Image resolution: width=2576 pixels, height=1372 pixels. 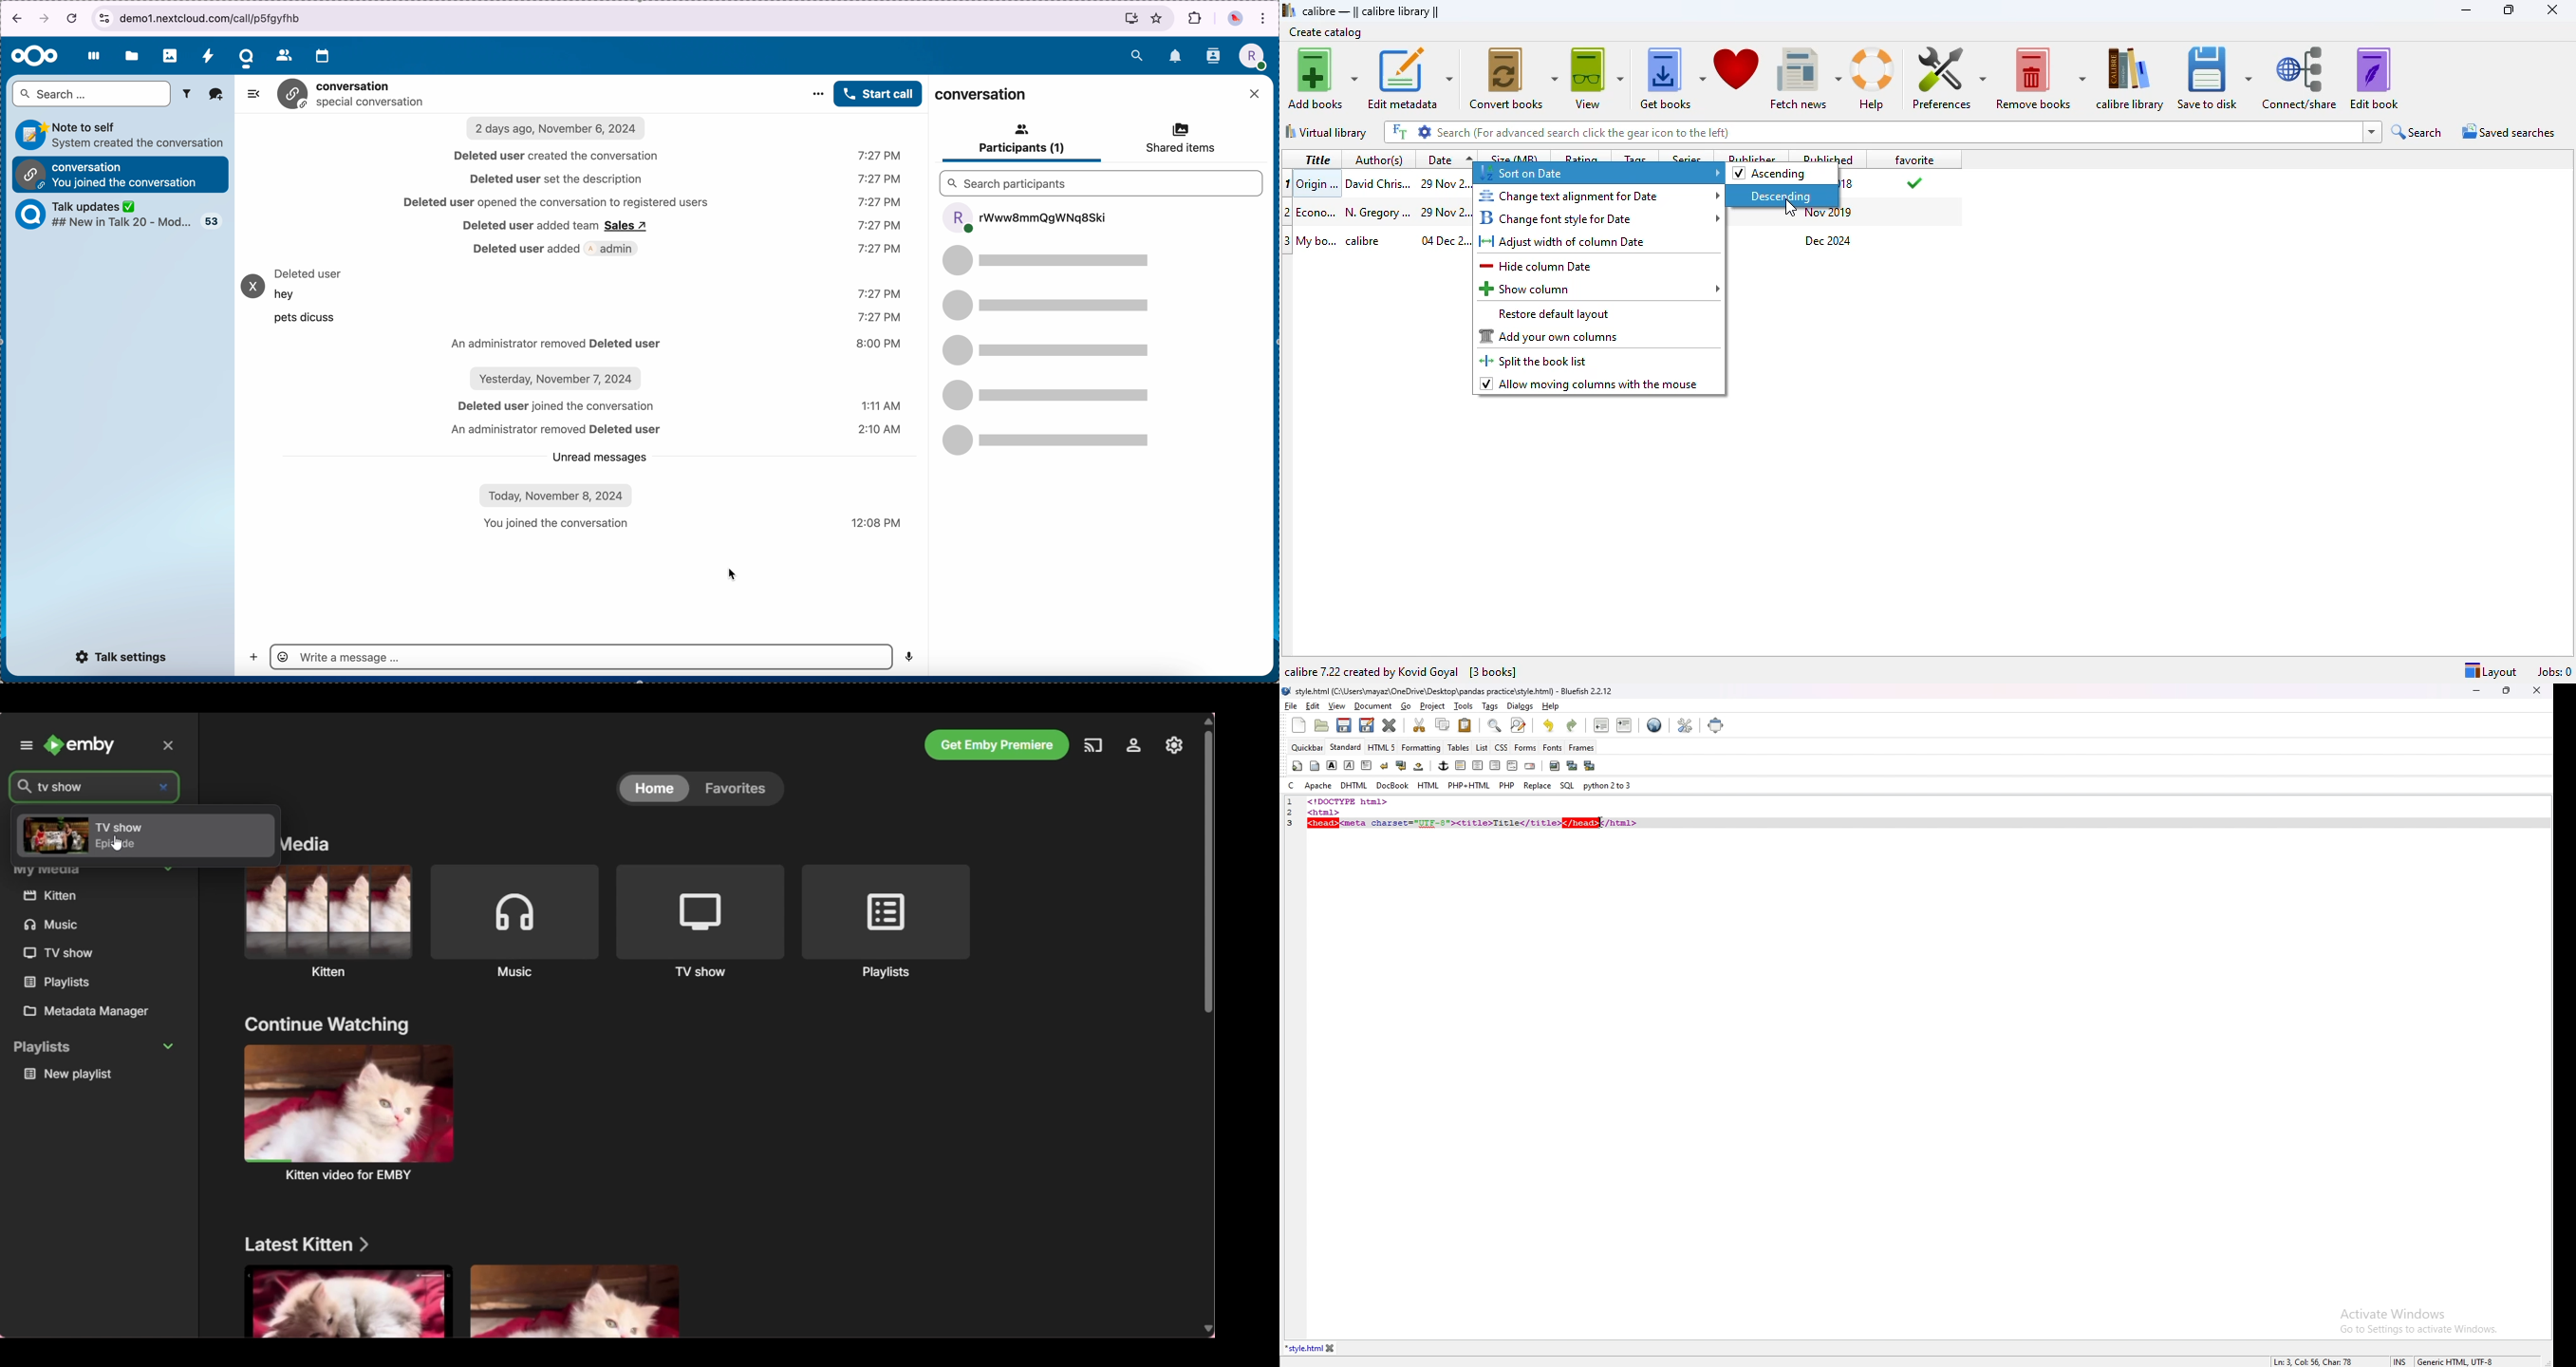 What do you see at coordinates (252, 288) in the screenshot?
I see `contact` at bounding box center [252, 288].